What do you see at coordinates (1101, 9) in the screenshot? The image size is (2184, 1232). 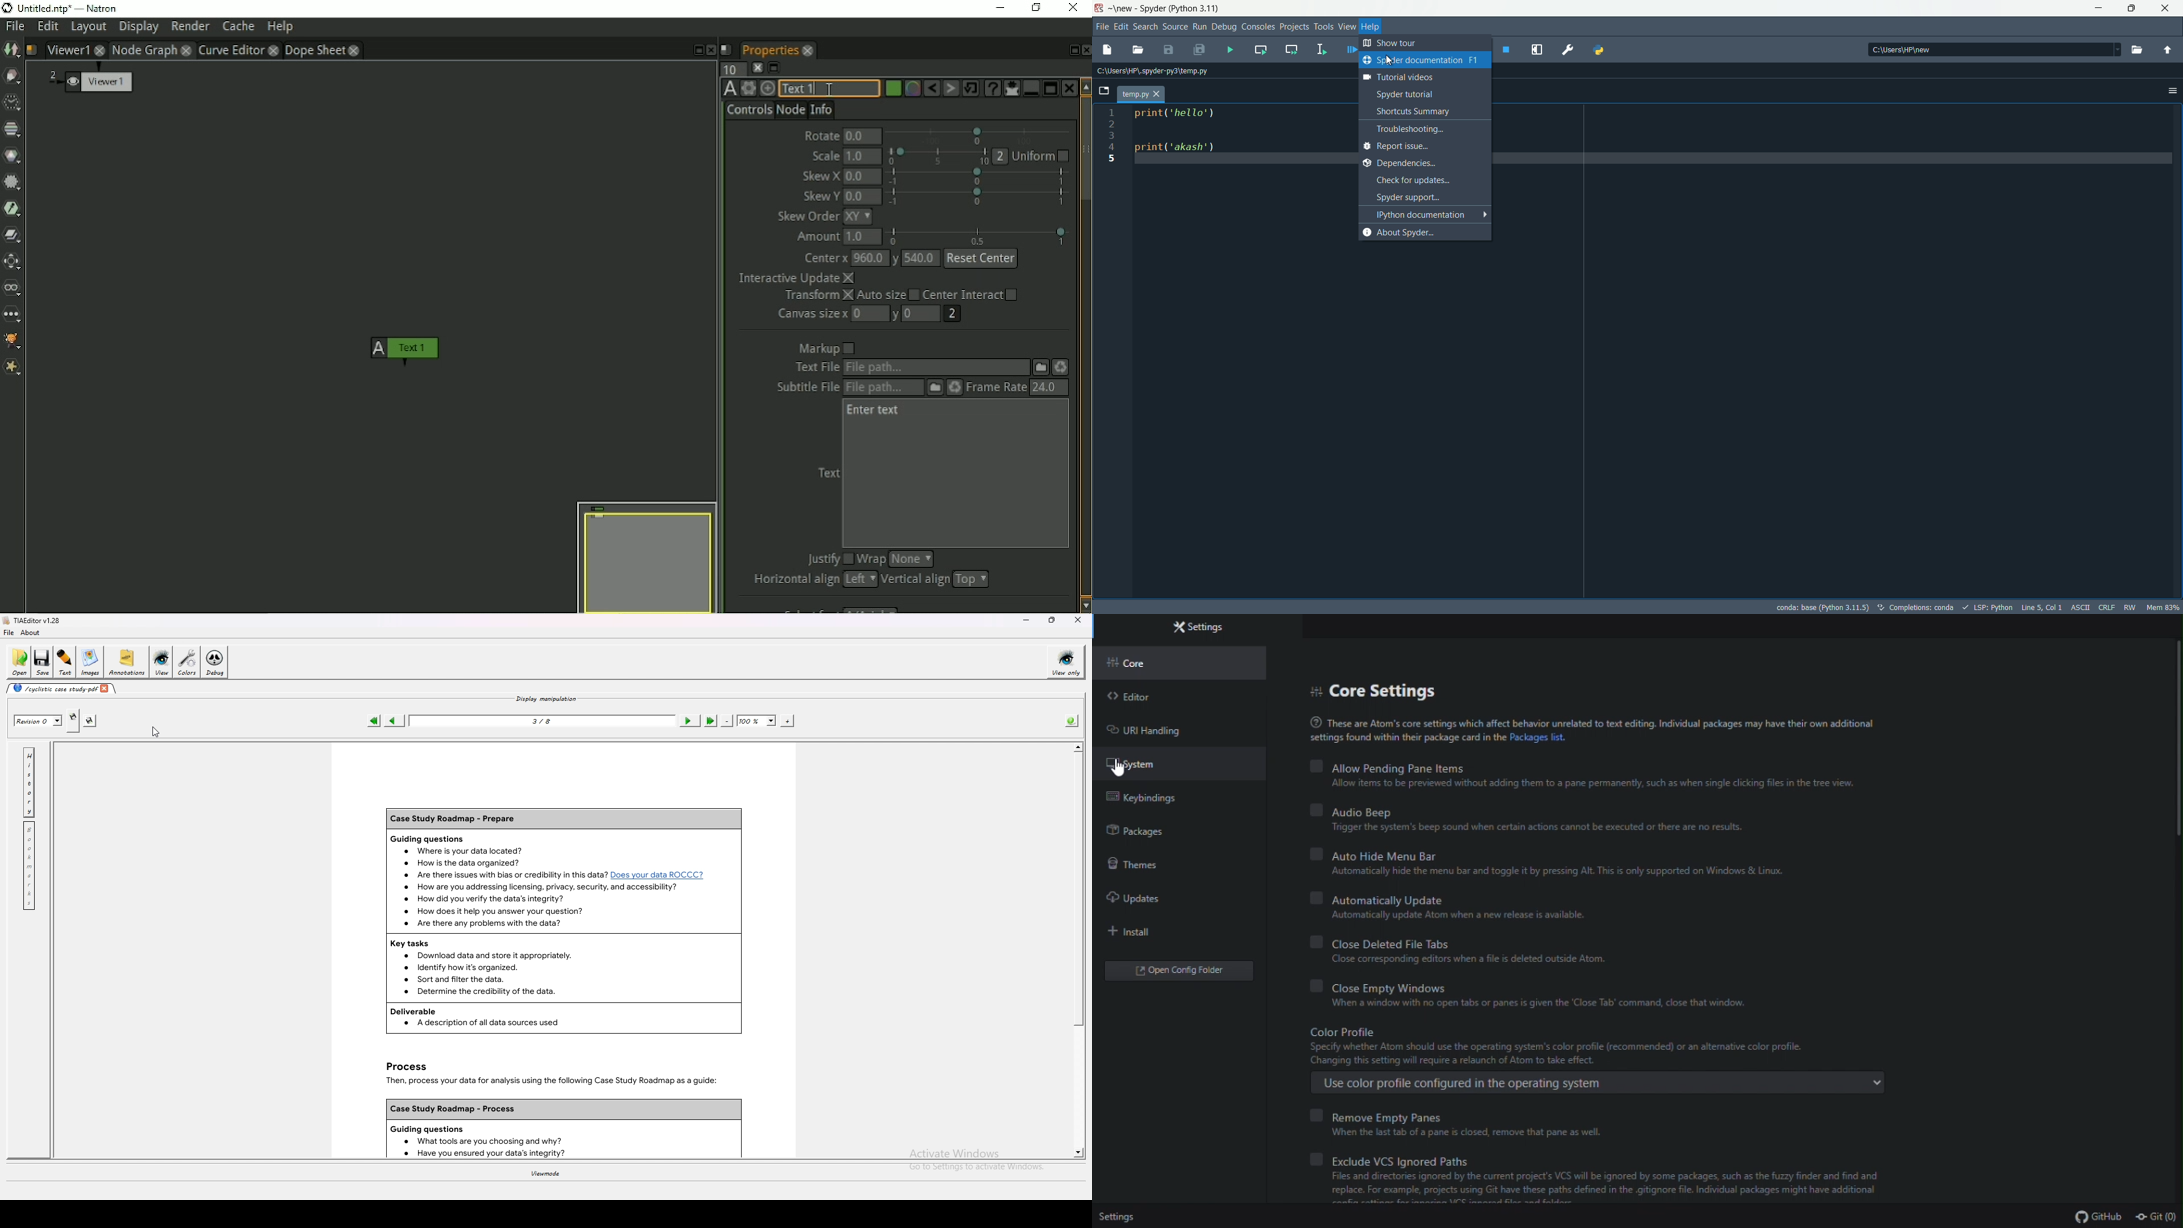 I see `app icon` at bounding box center [1101, 9].